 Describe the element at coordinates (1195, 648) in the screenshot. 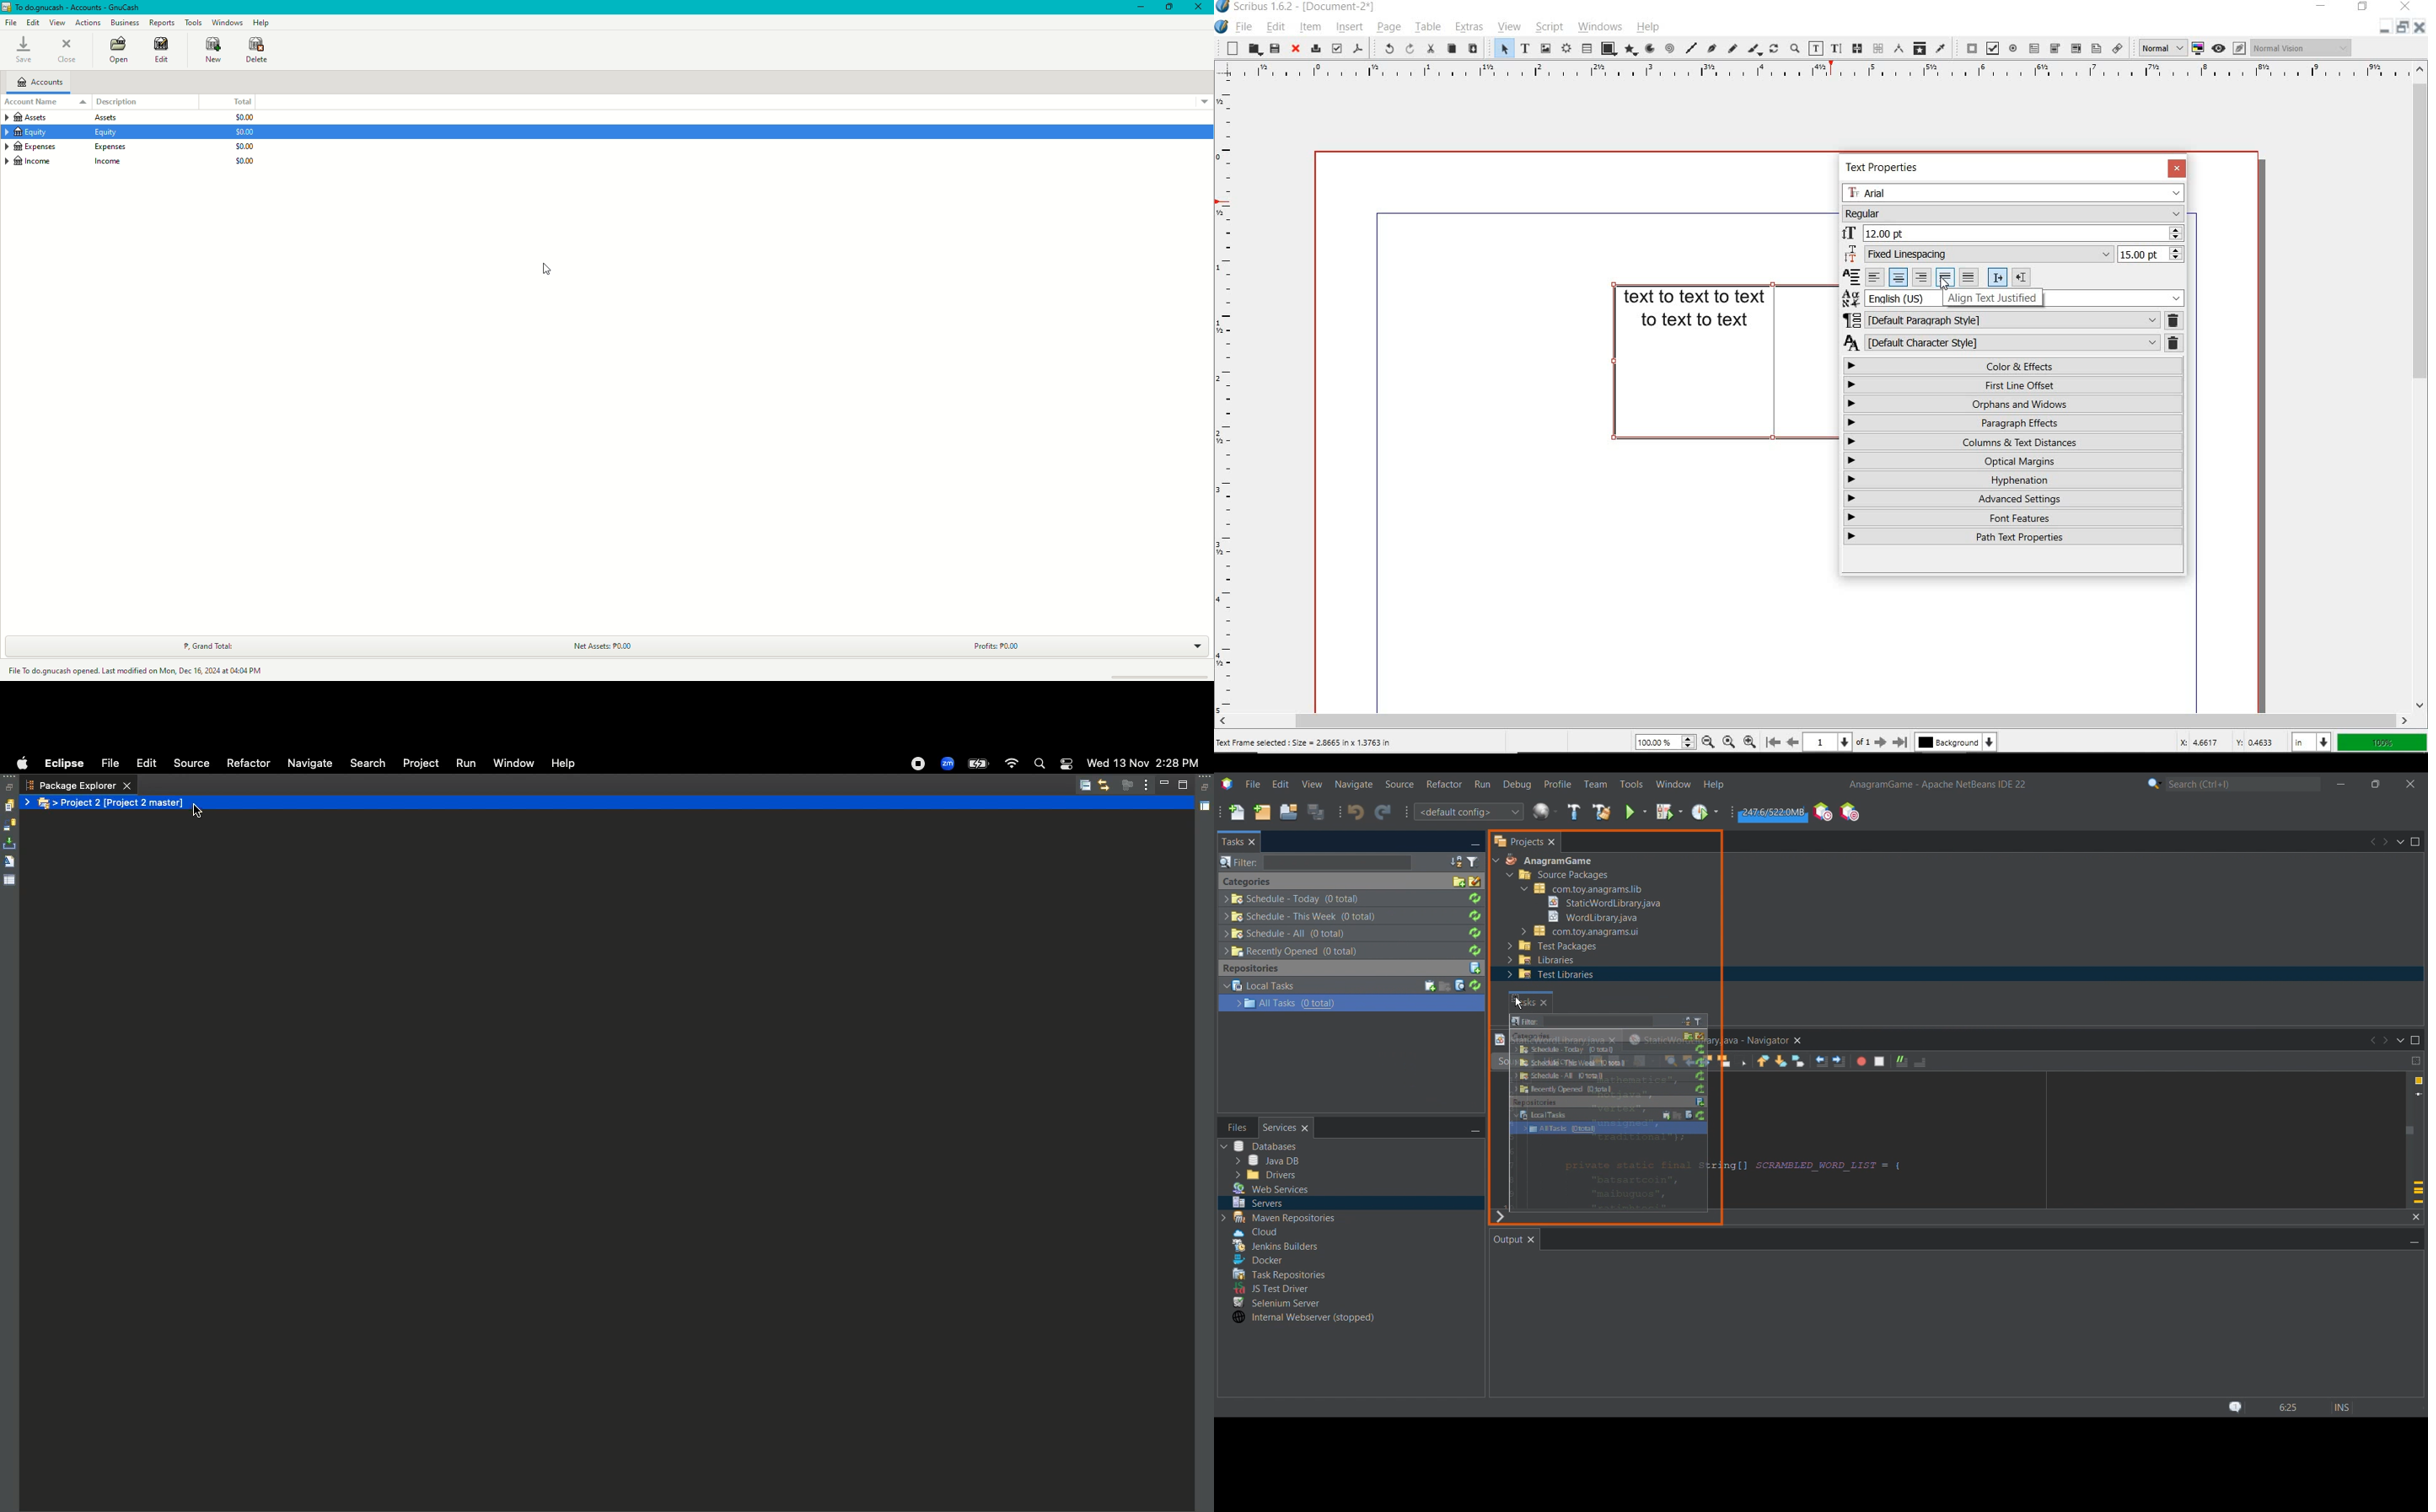

I see `Drop down` at that location.